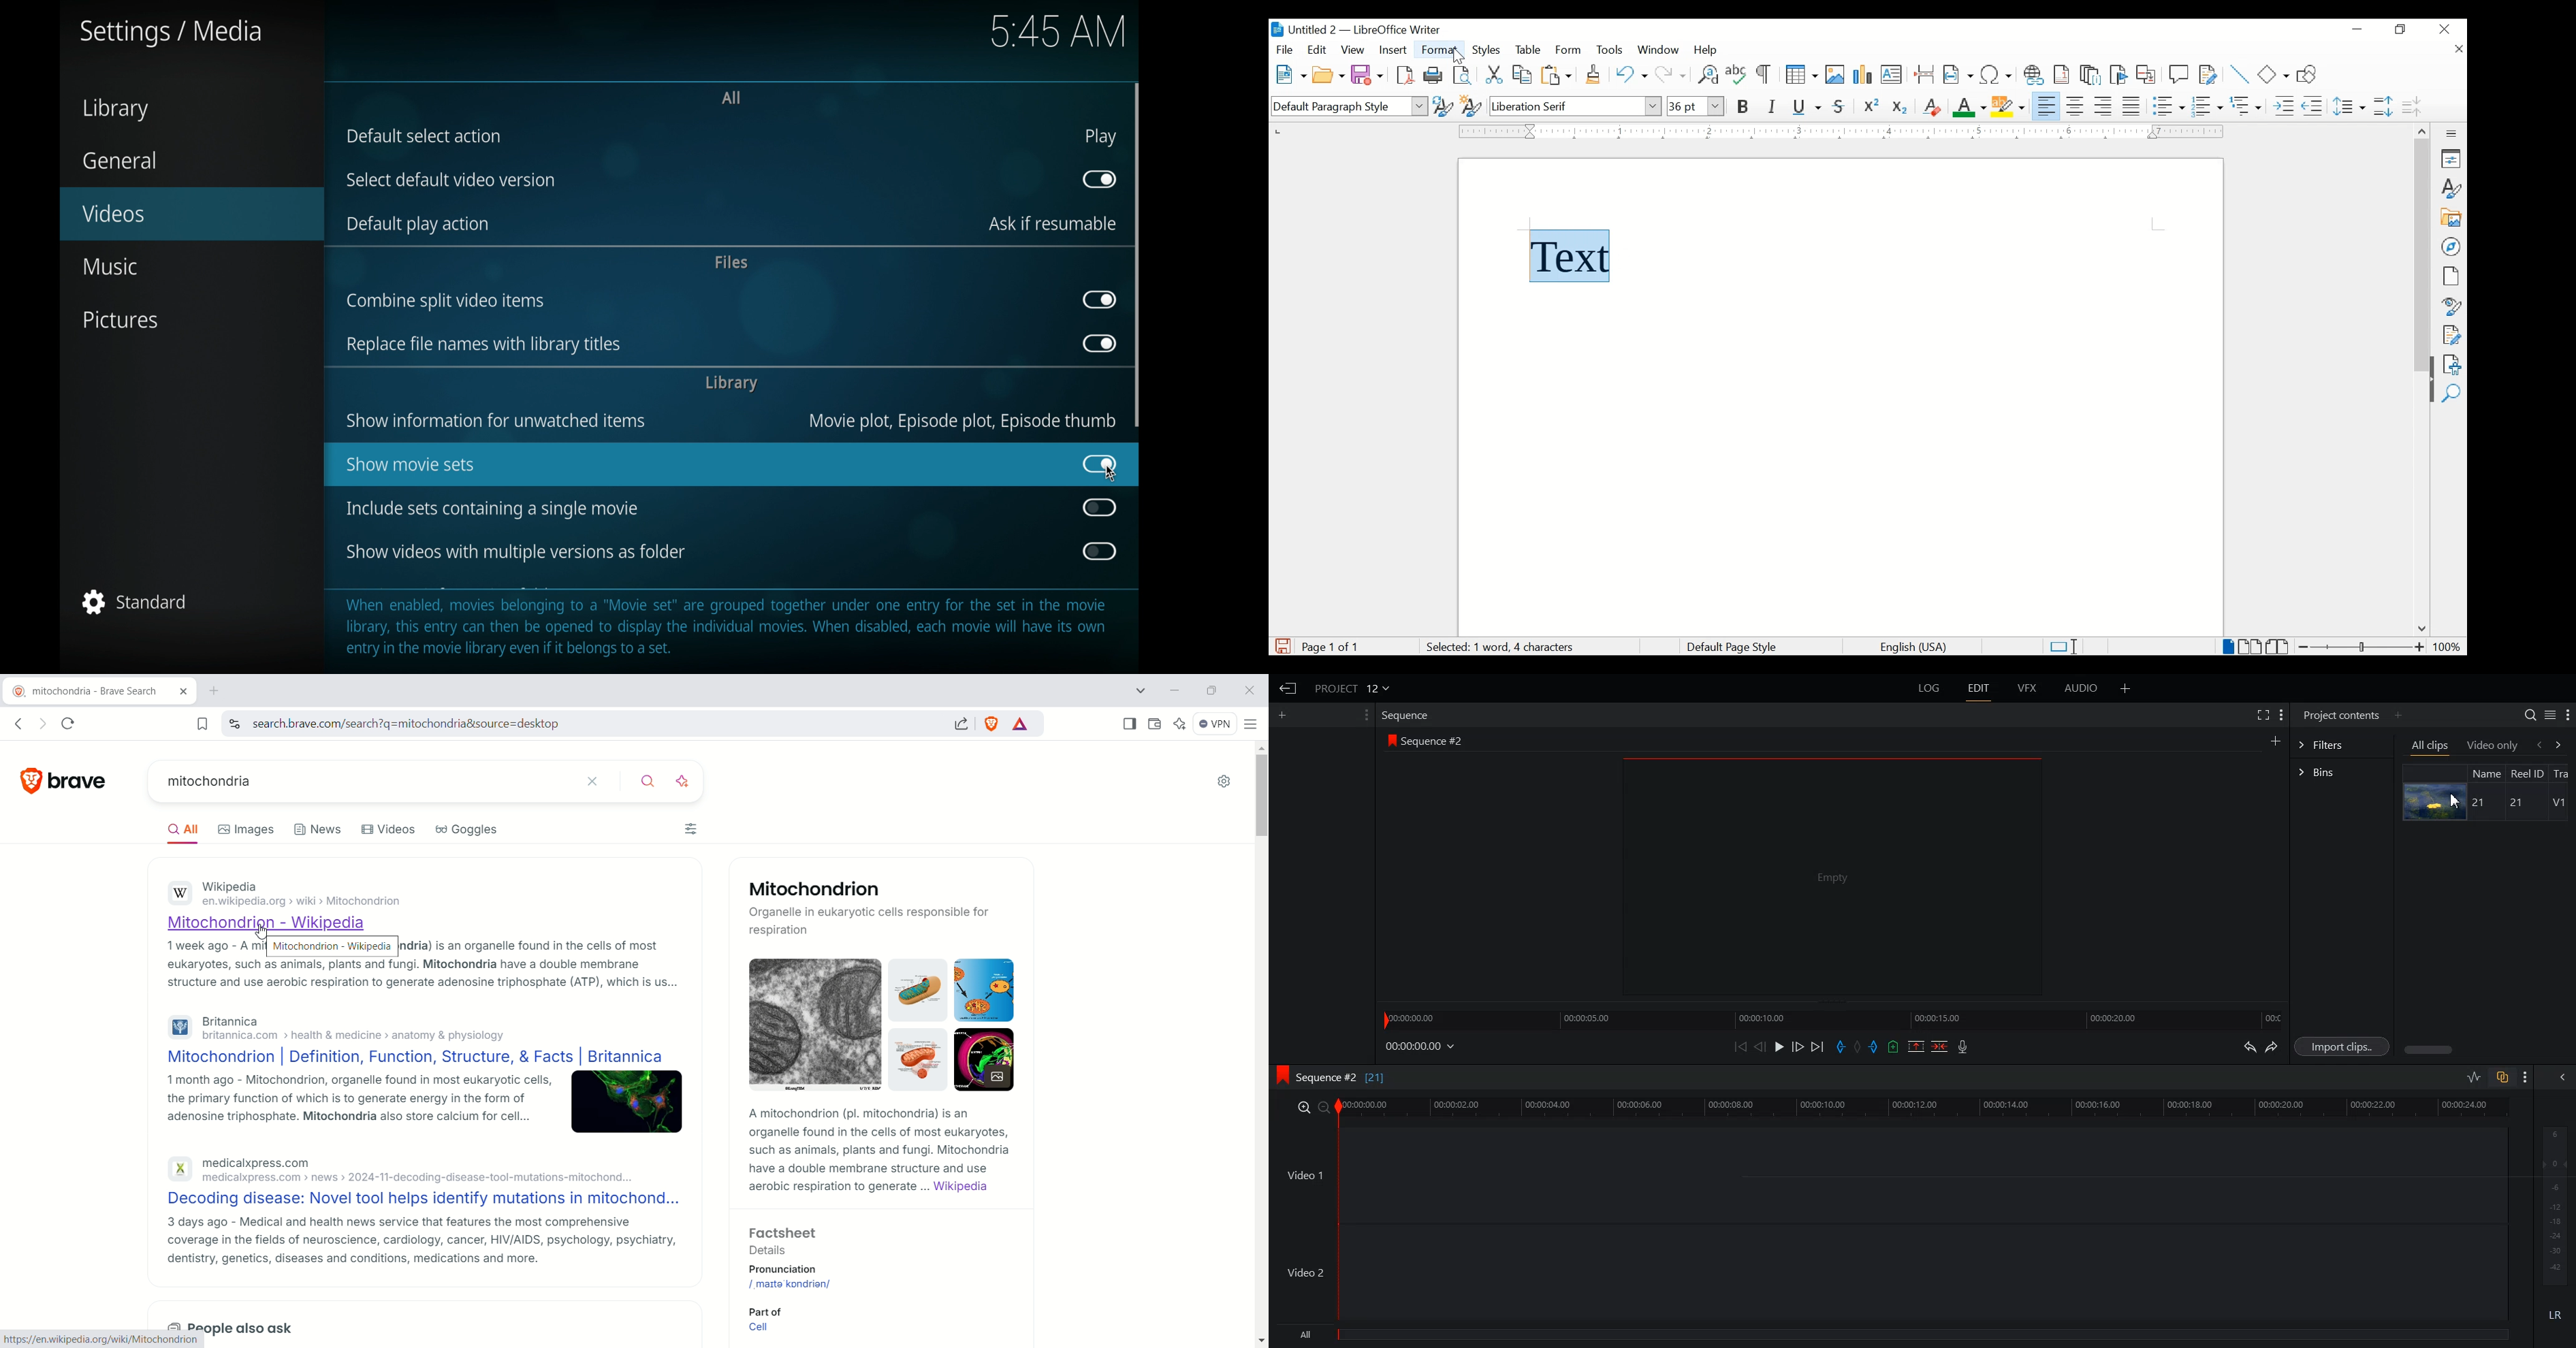  What do you see at coordinates (732, 98) in the screenshot?
I see `all` at bounding box center [732, 98].